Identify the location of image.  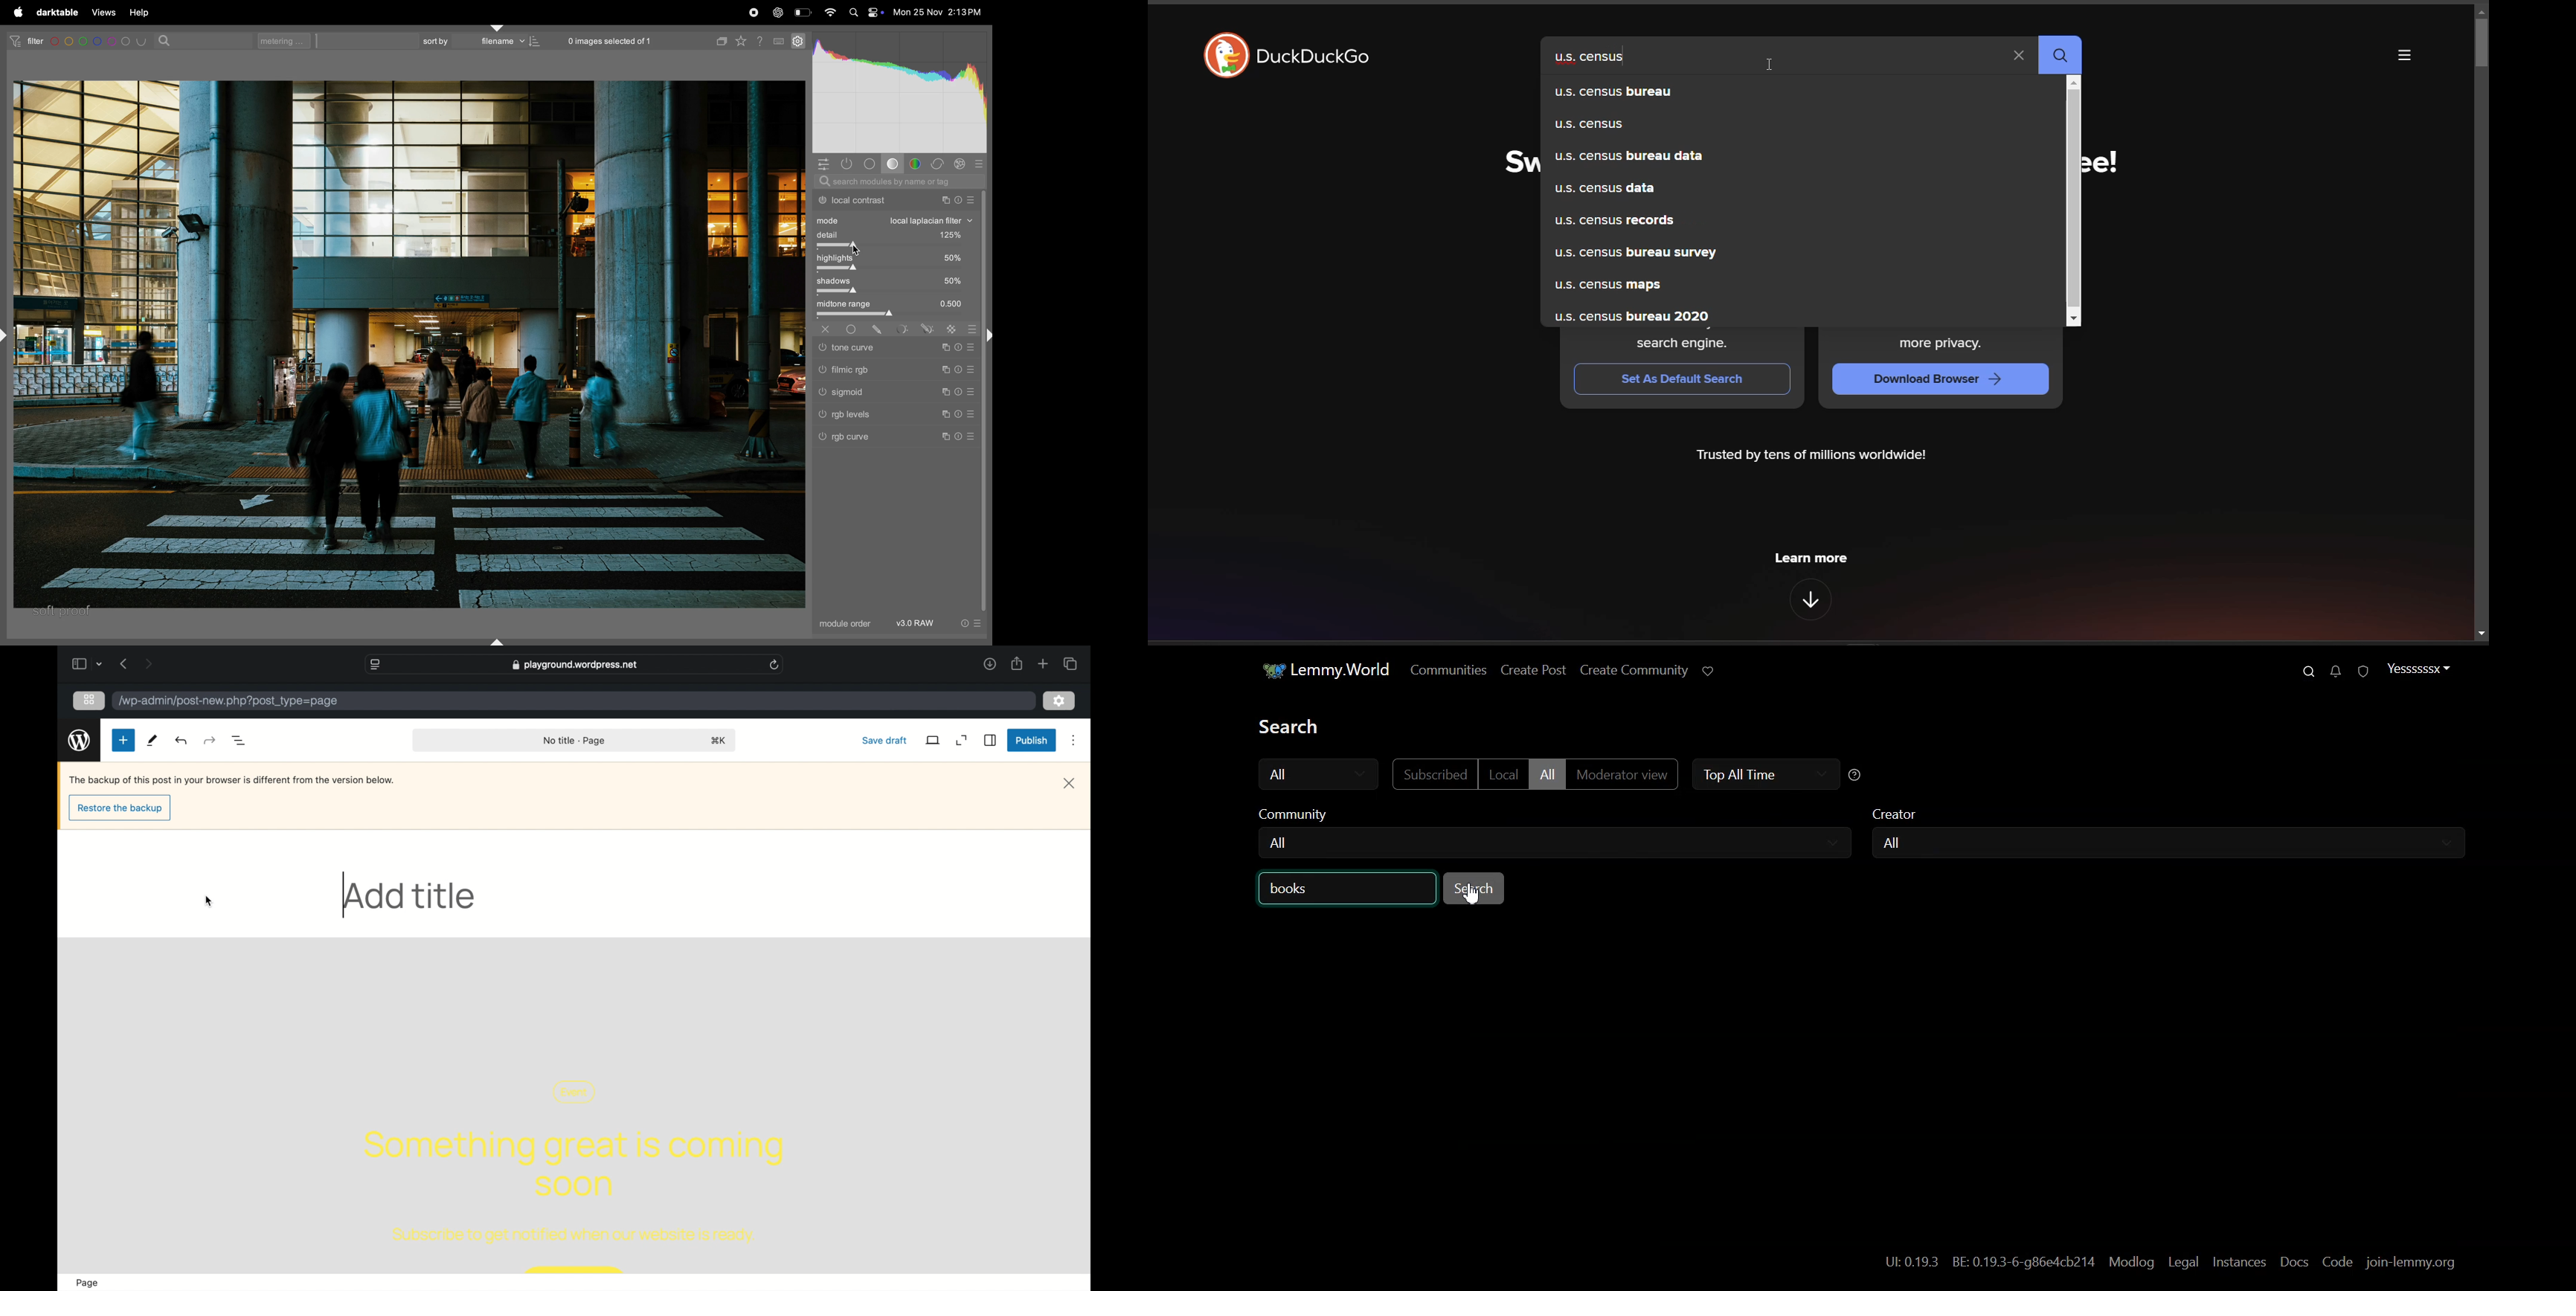
(406, 345).